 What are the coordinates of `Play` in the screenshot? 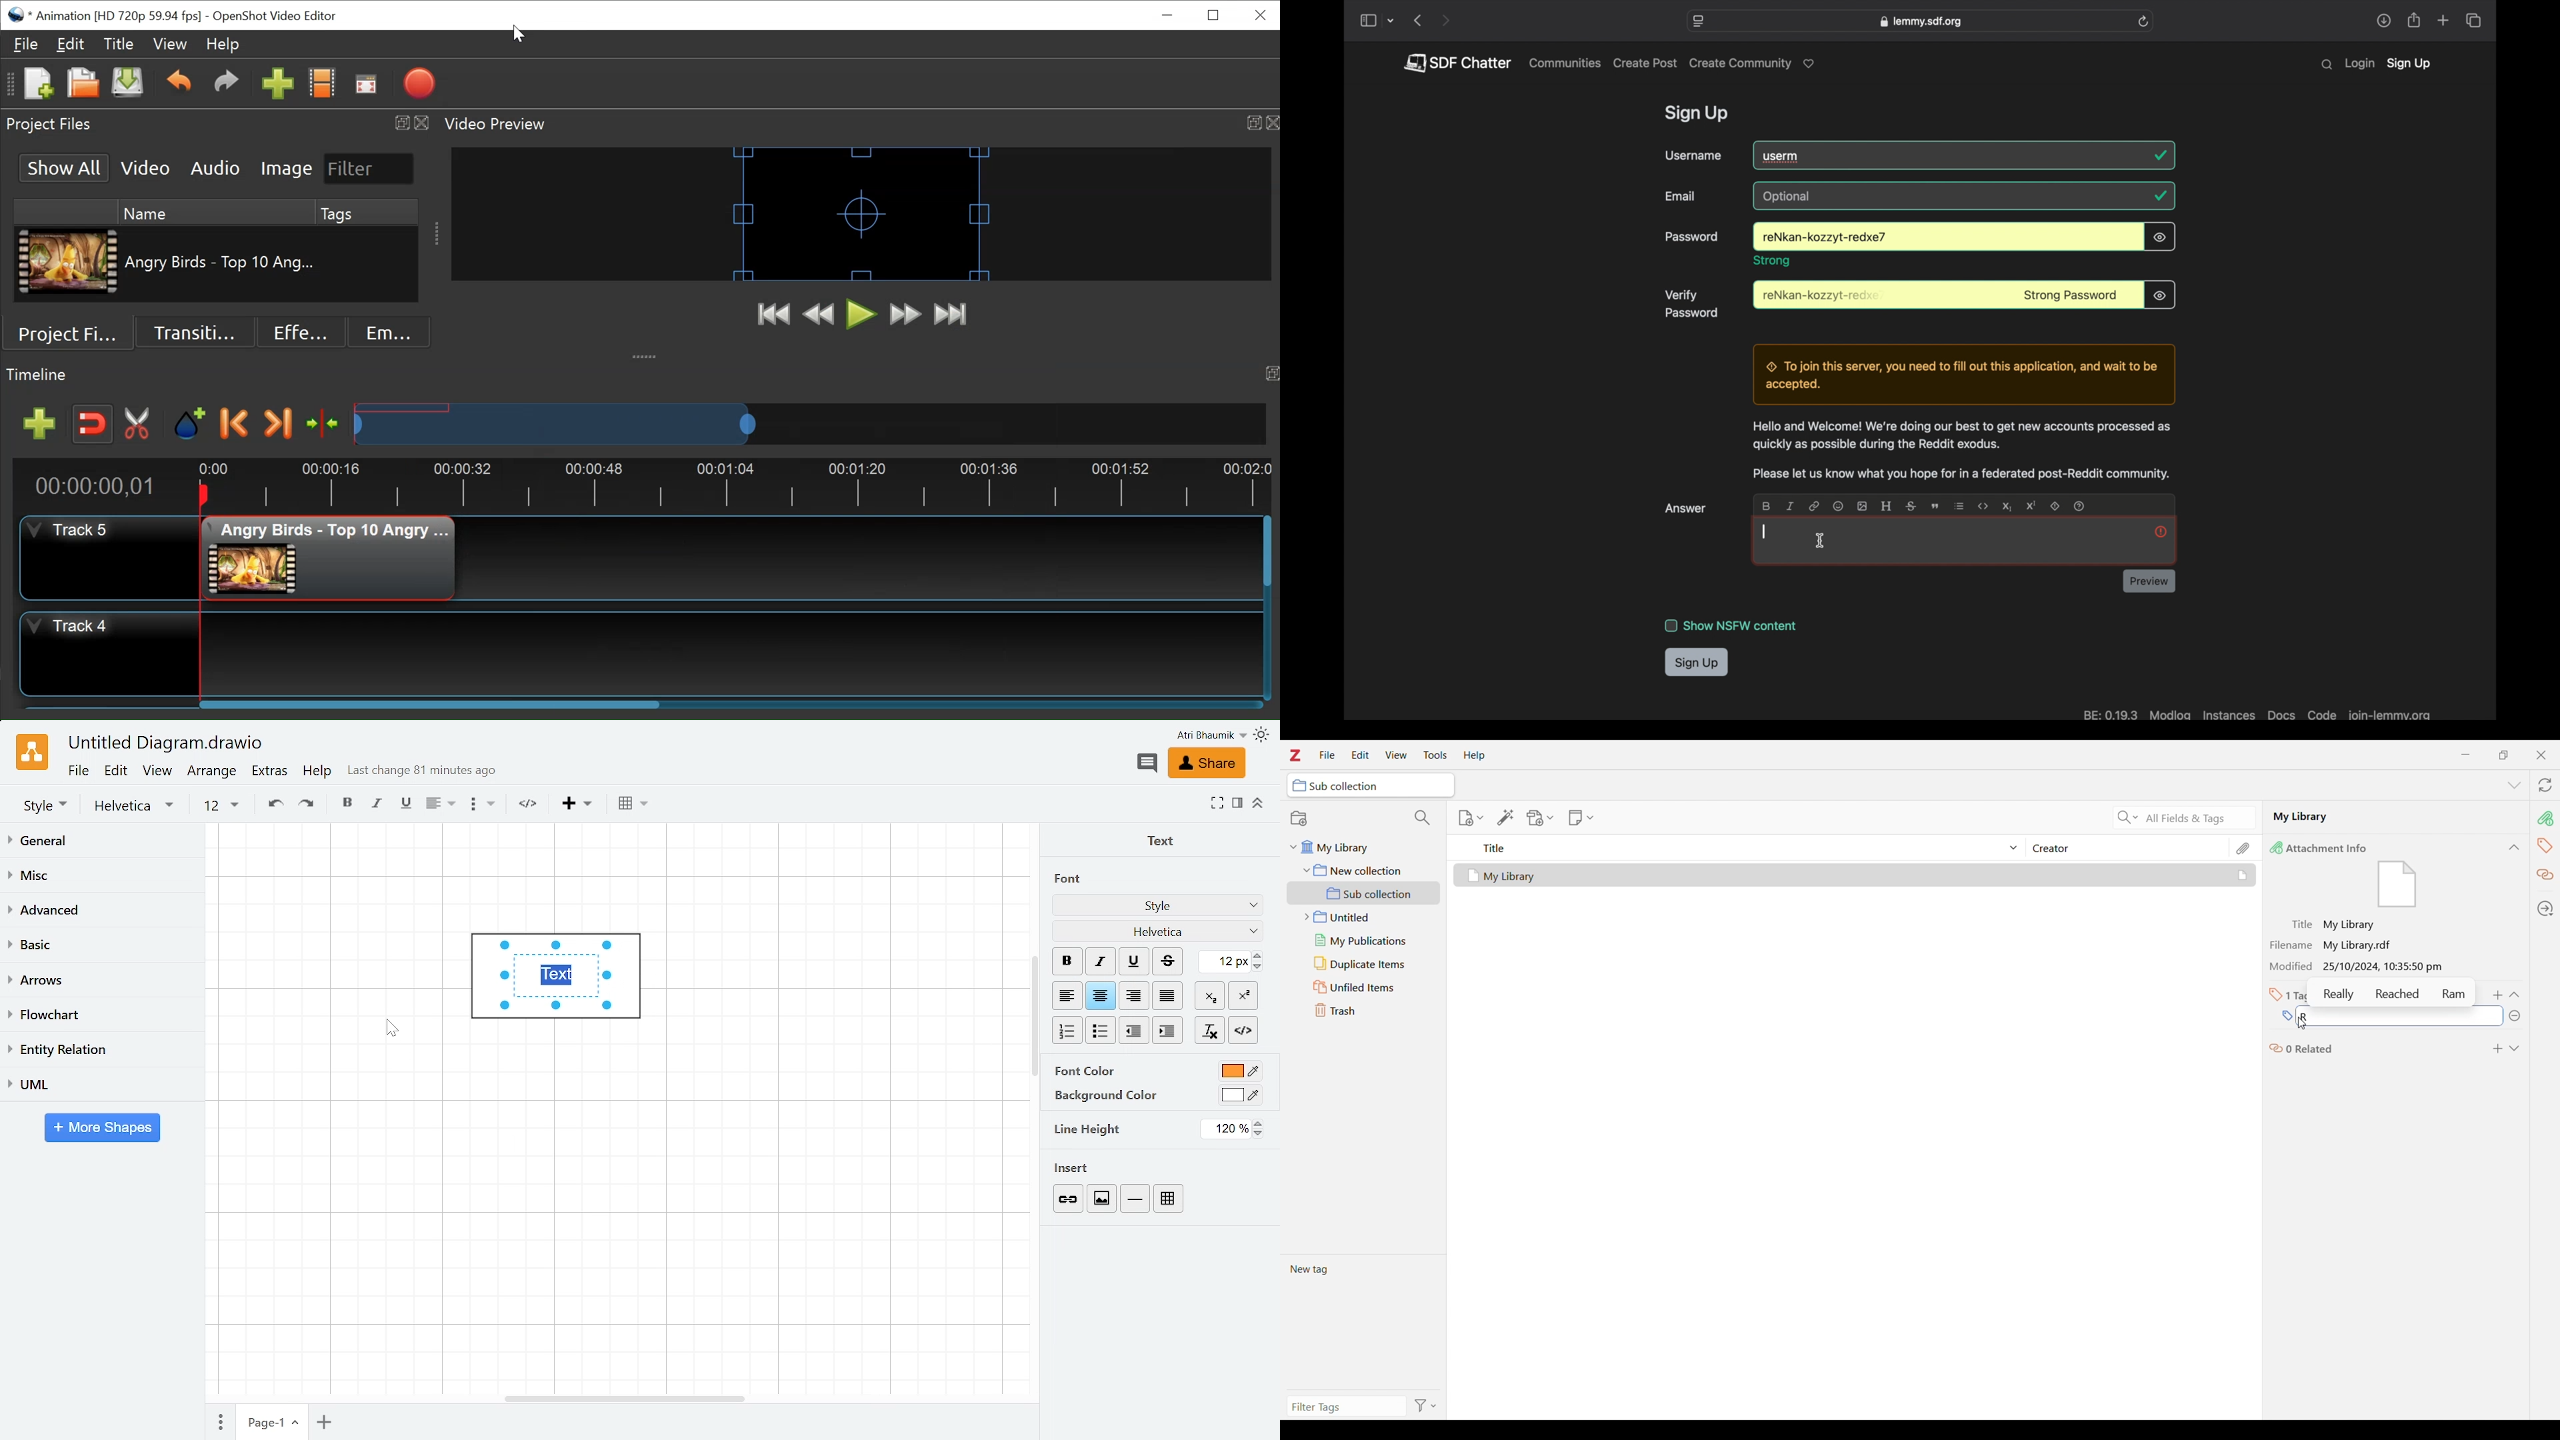 It's located at (859, 314).